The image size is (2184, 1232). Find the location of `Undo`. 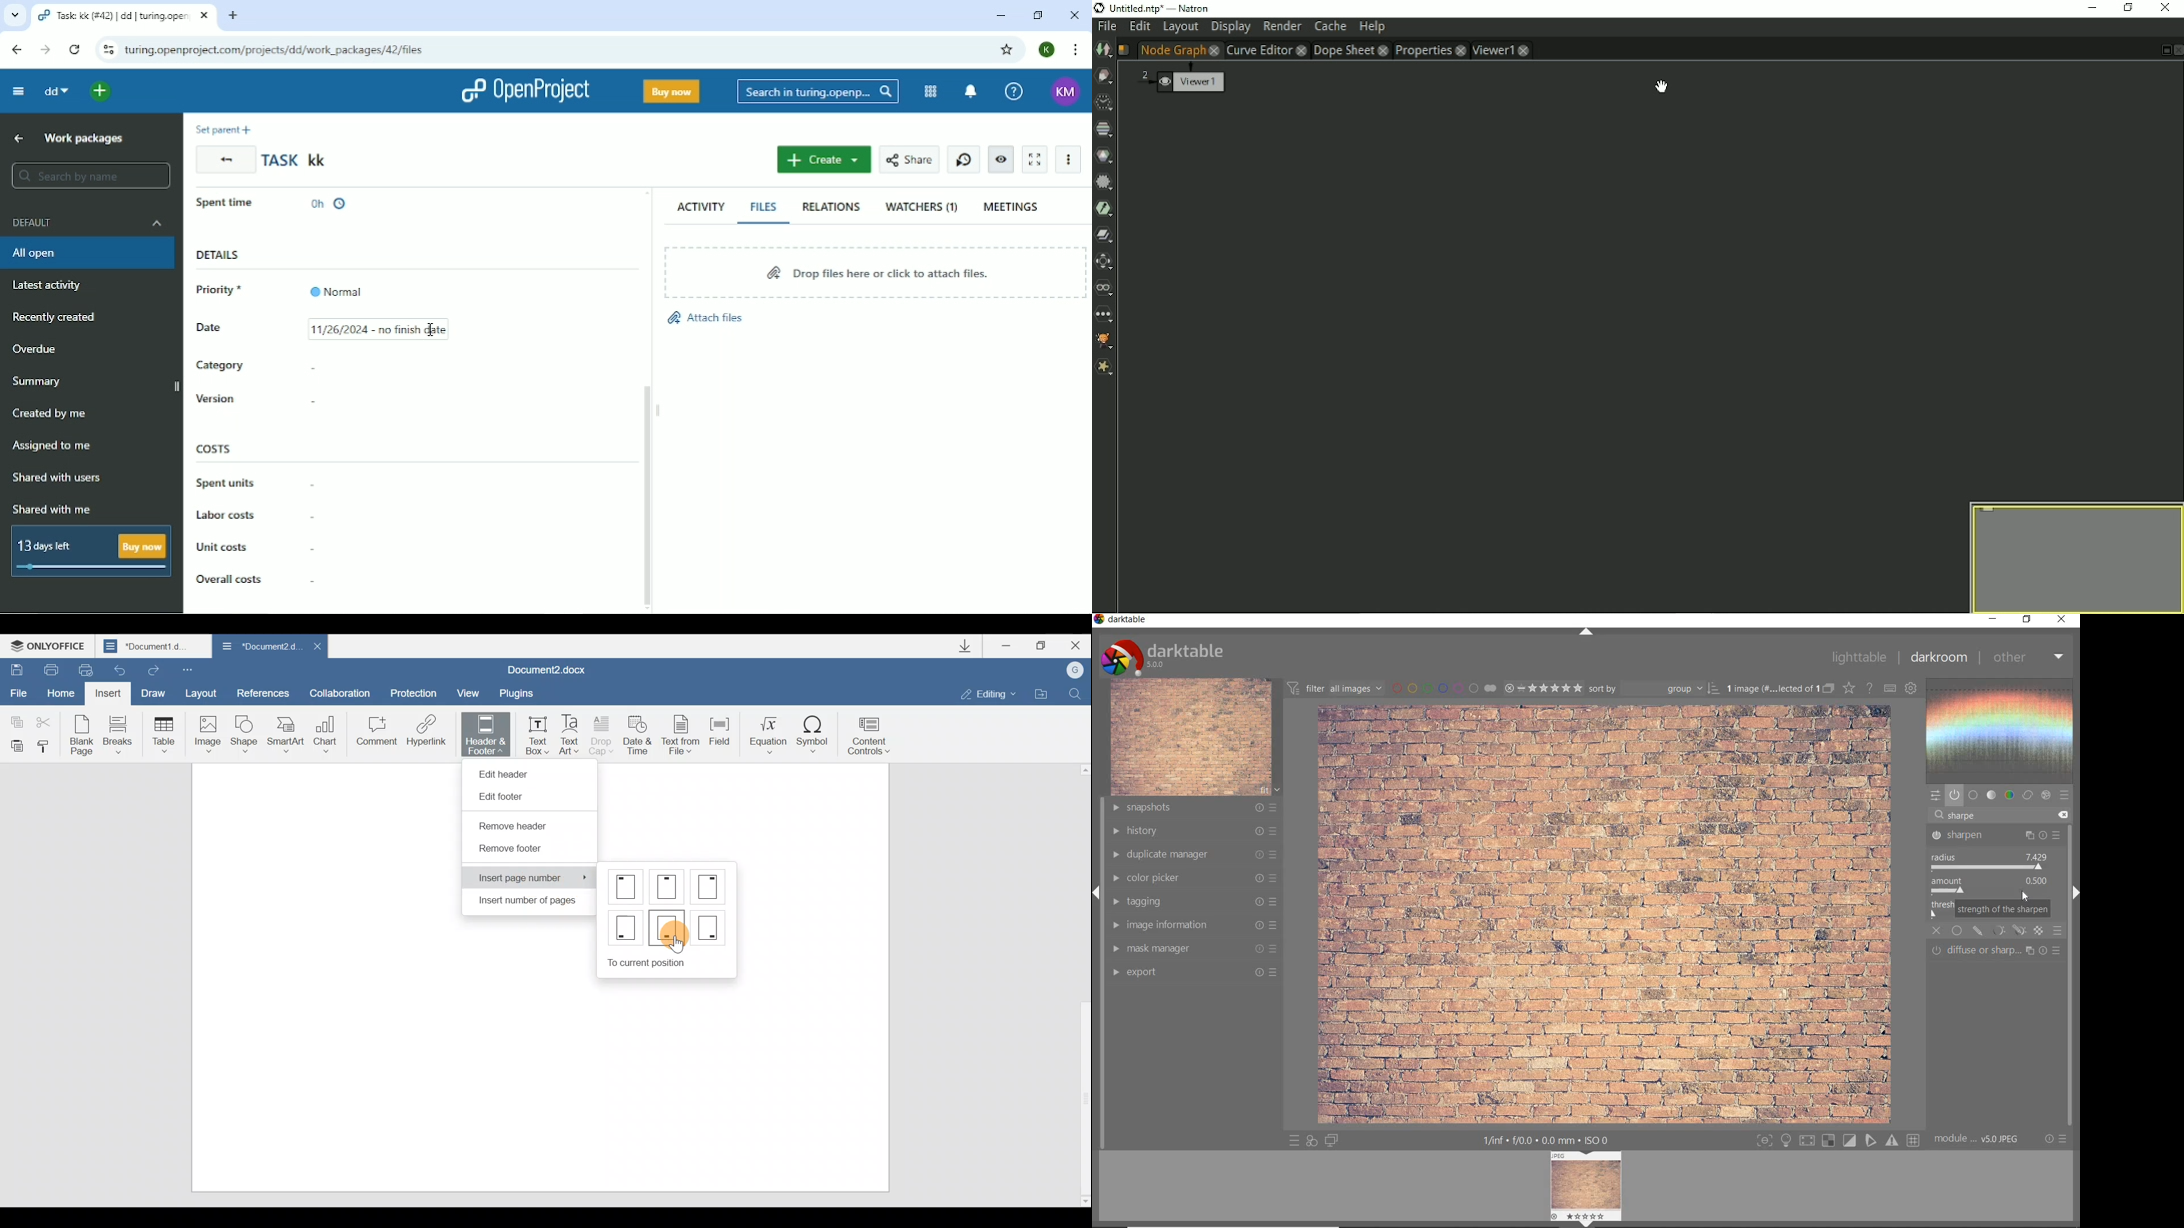

Undo is located at coordinates (121, 669).